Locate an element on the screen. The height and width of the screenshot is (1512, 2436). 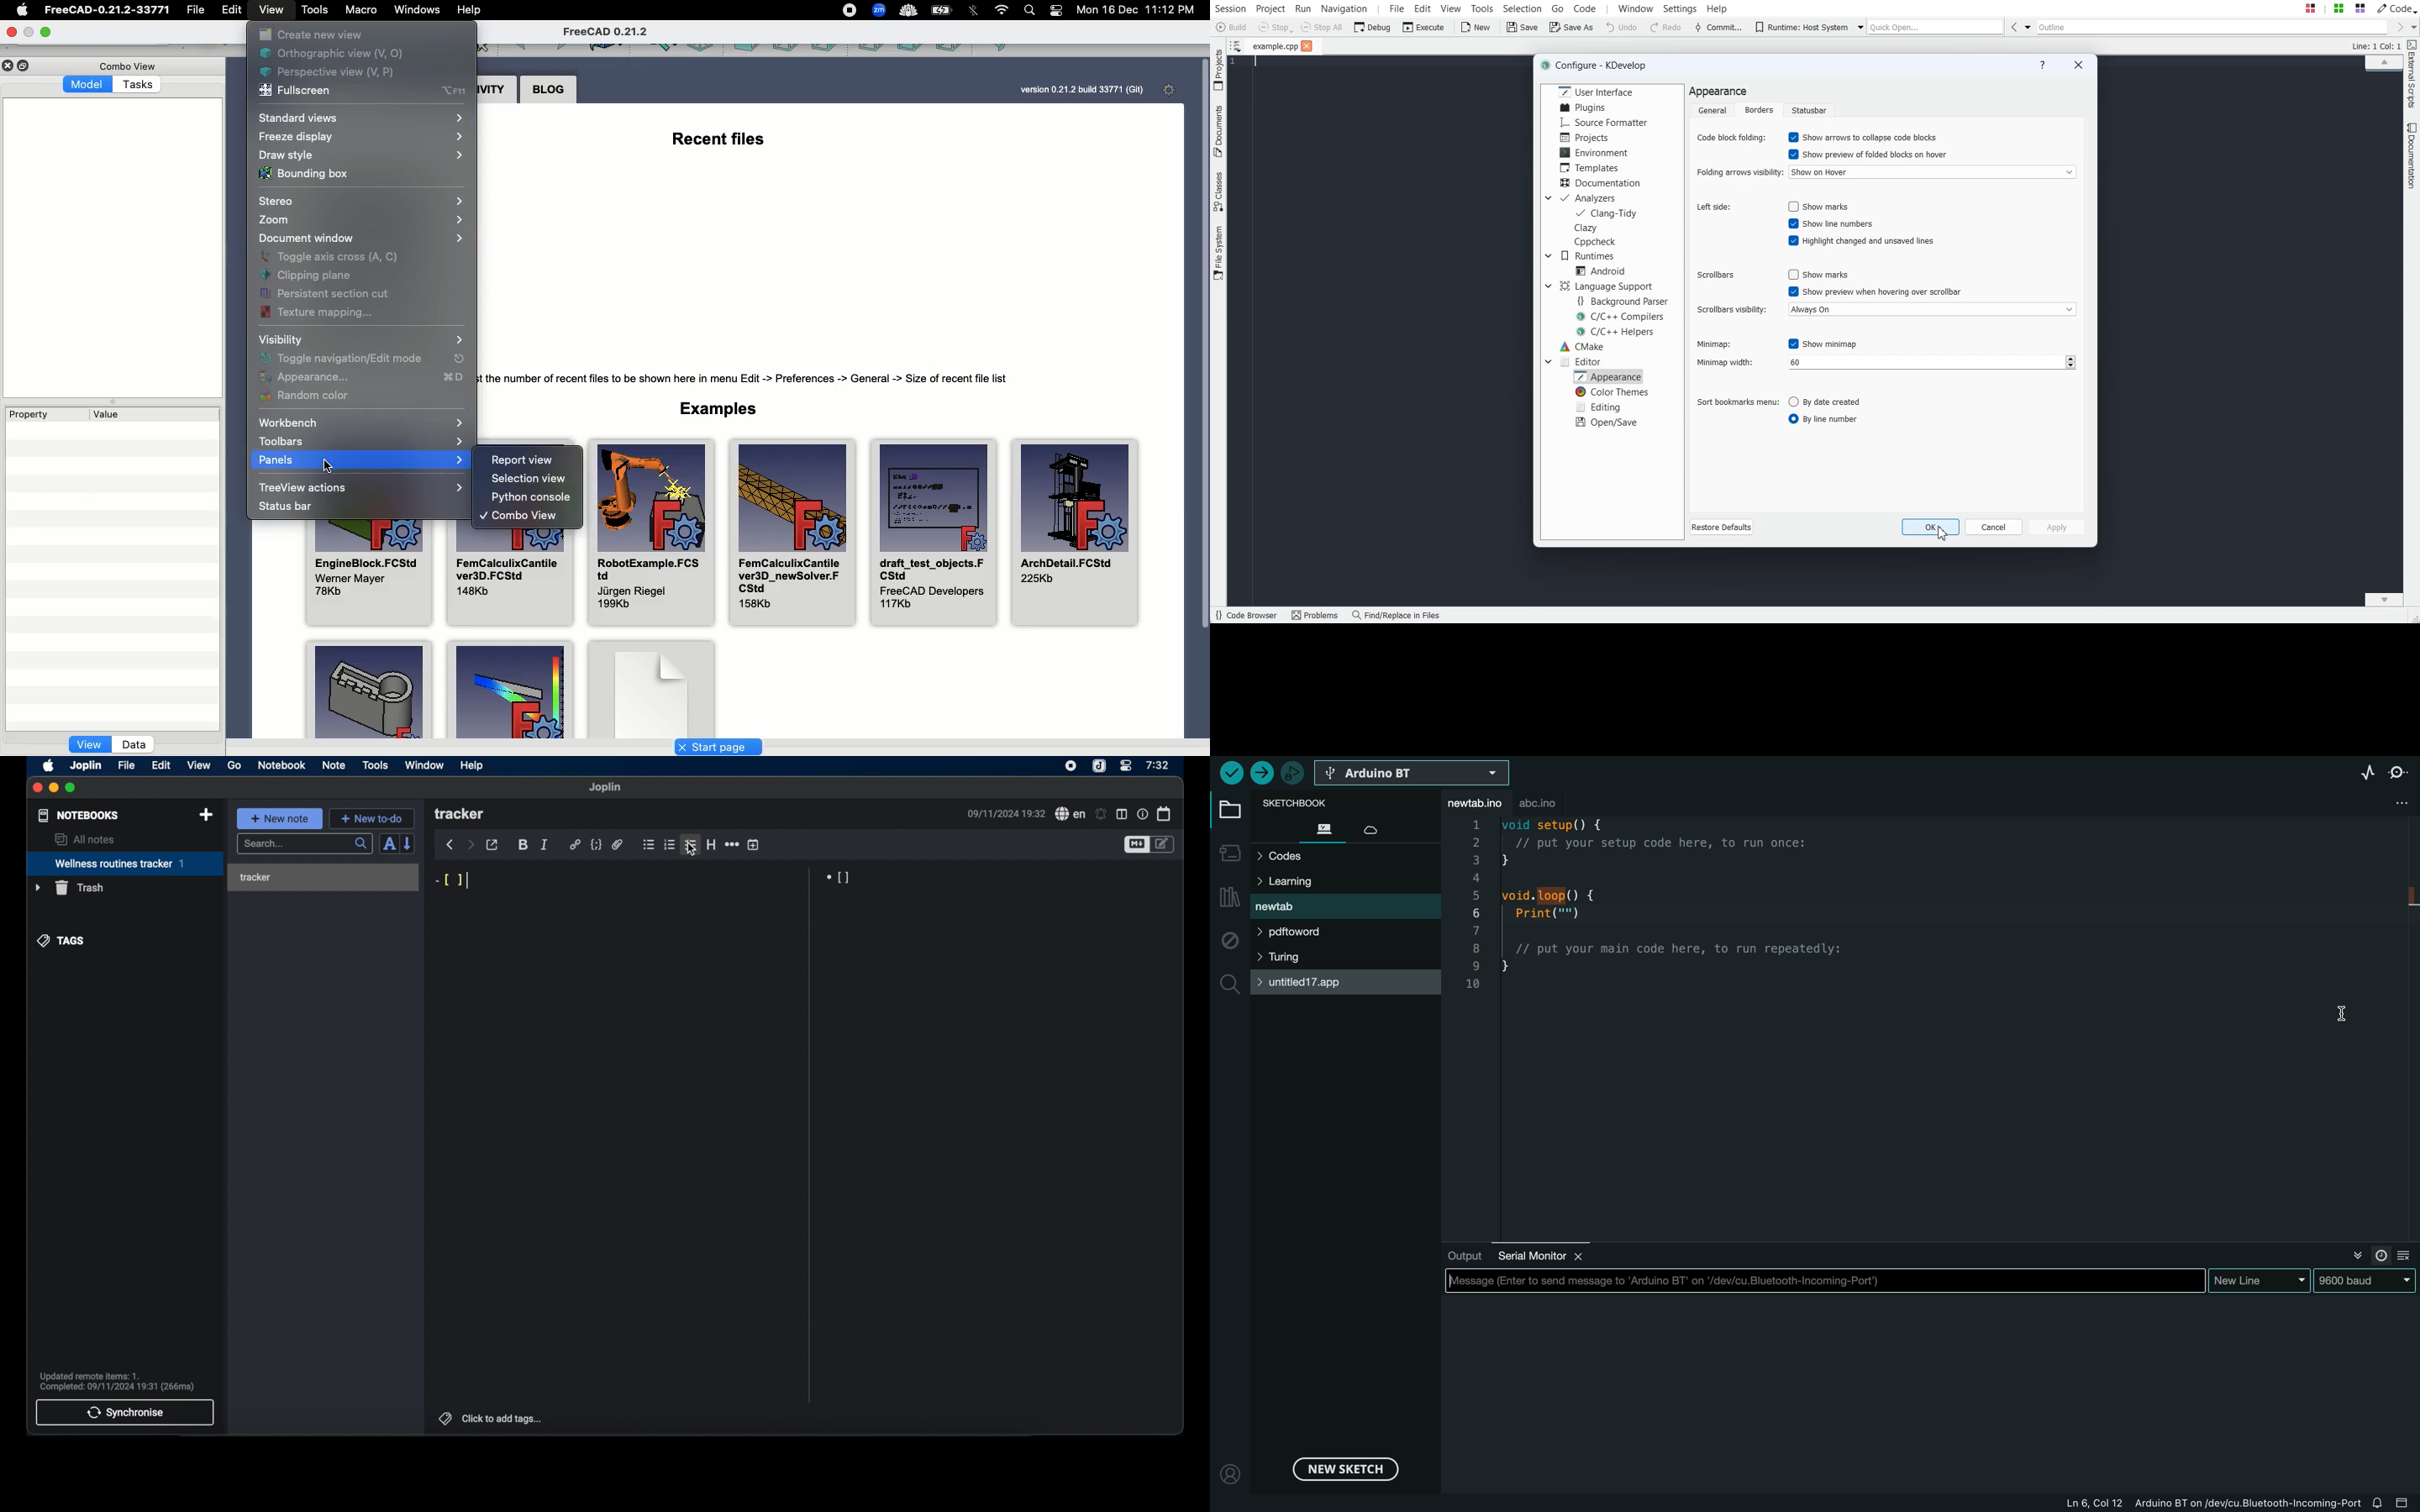
Bounding box is located at coordinates (304, 174).